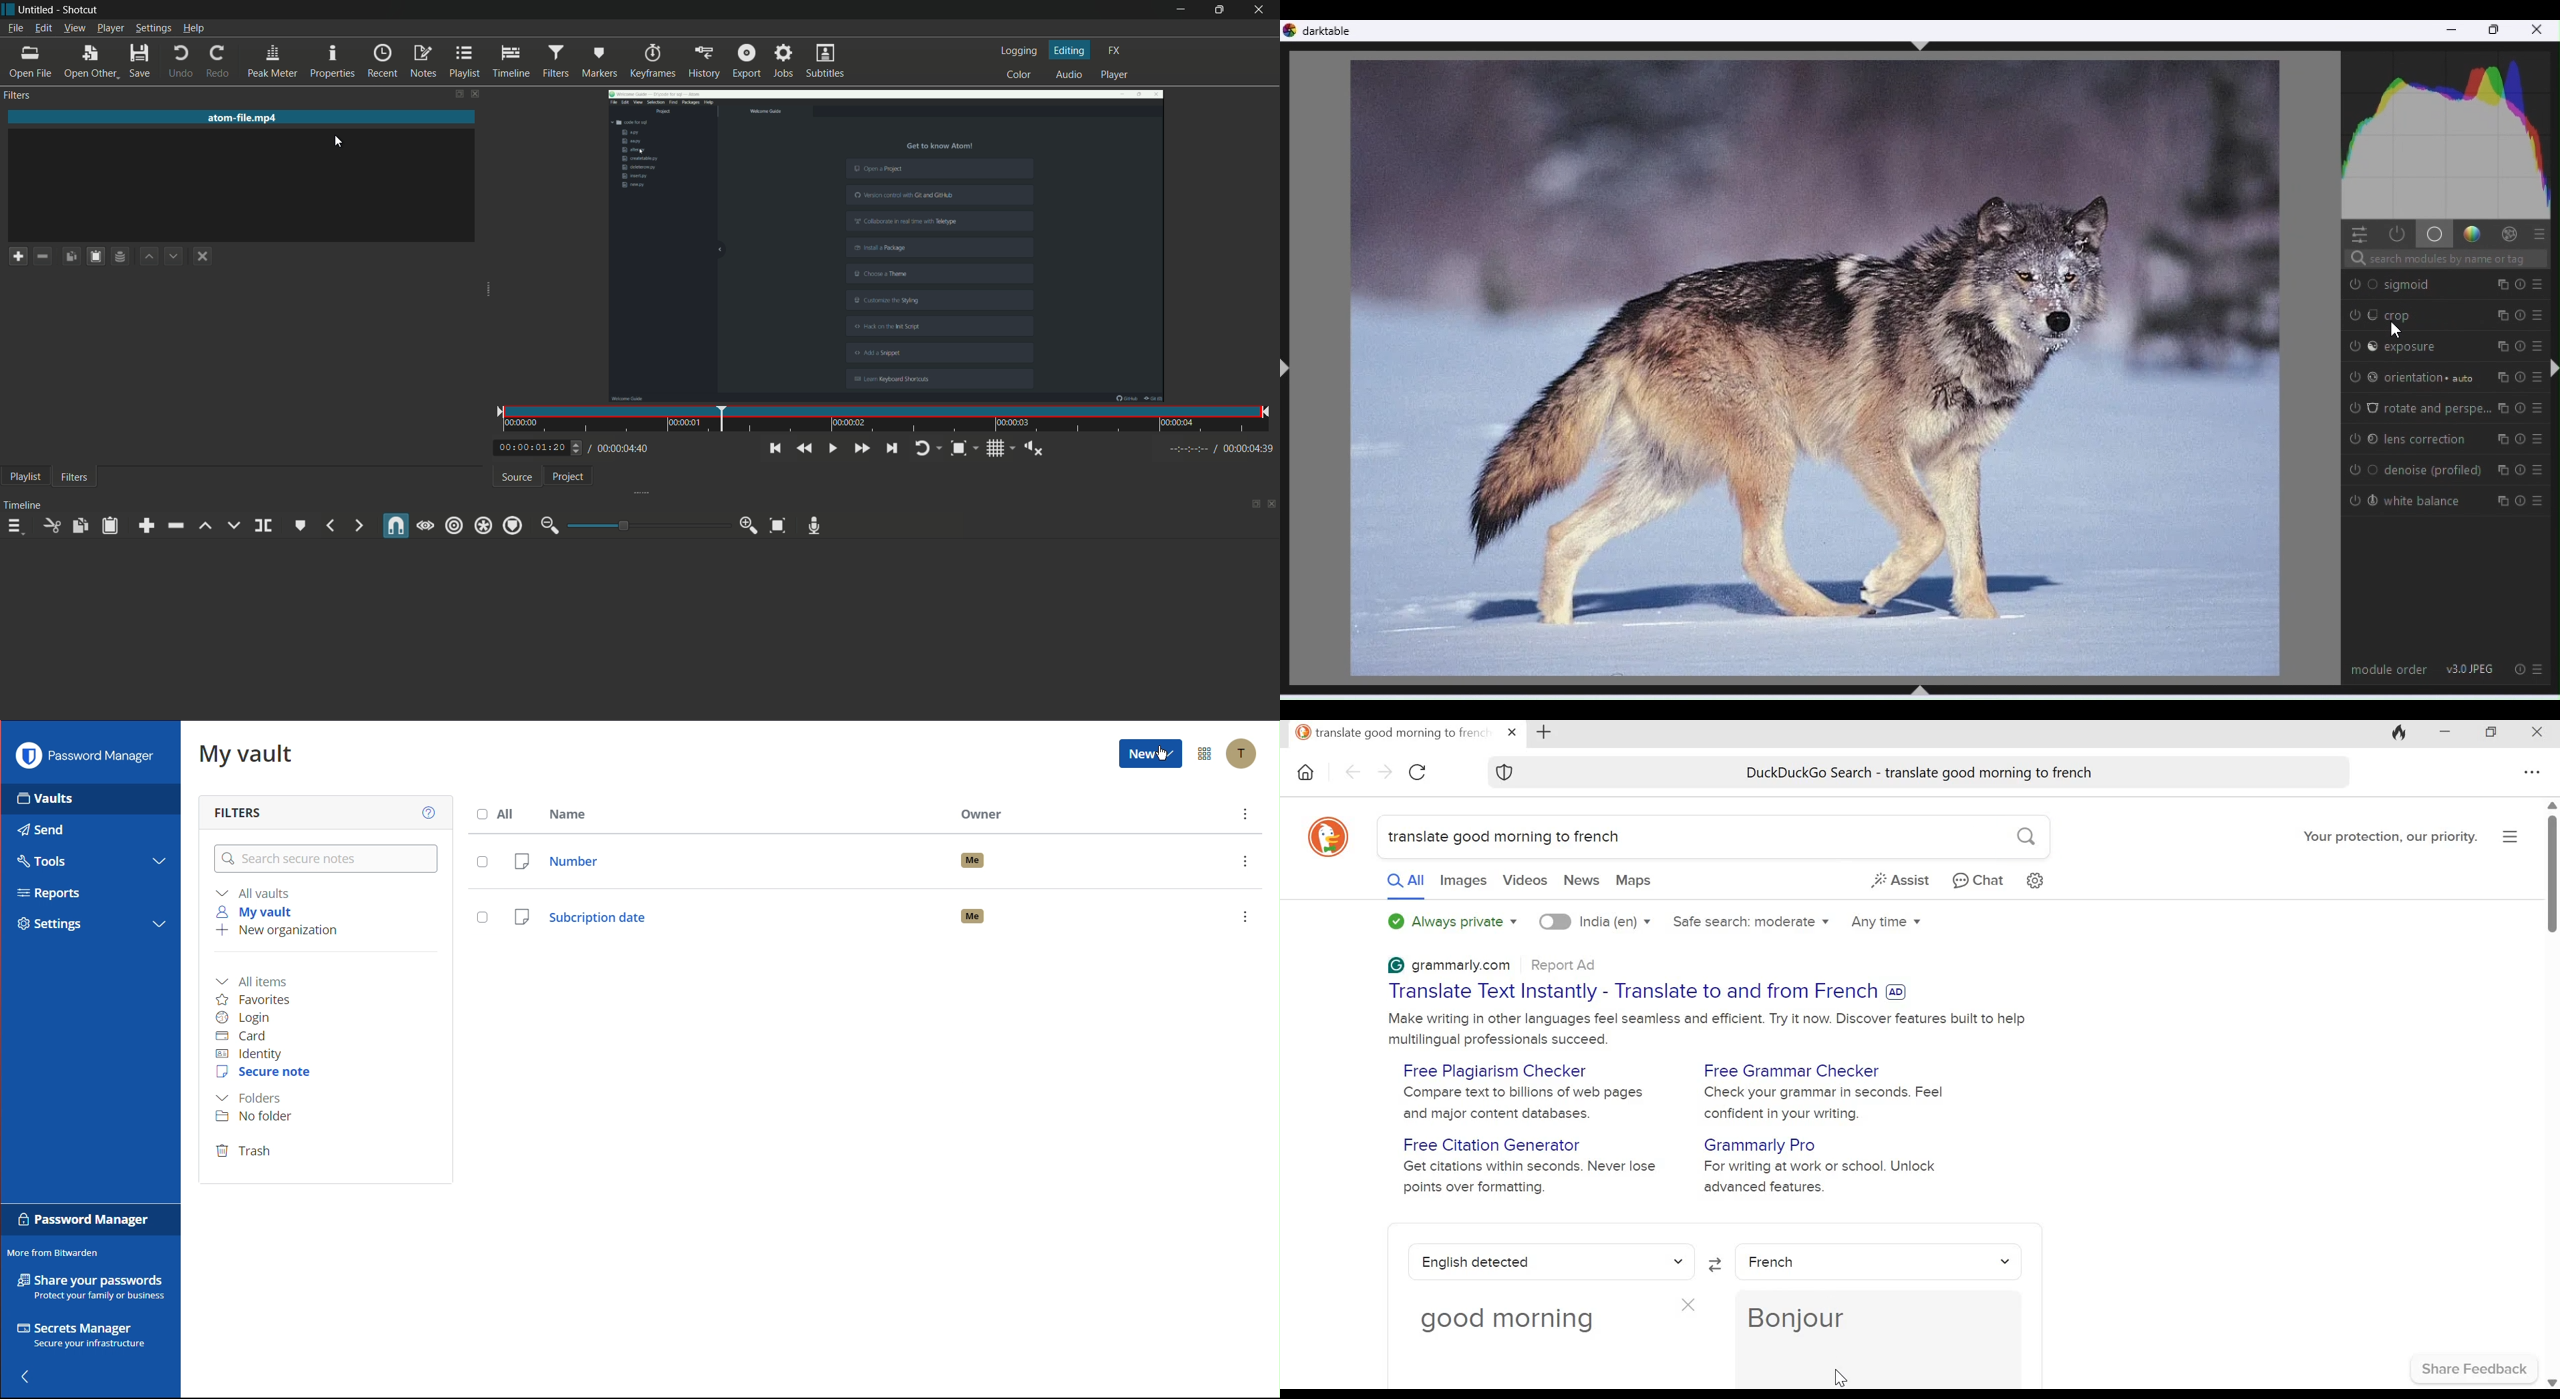 This screenshot has width=2576, height=1400. What do you see at coordinates (2451, 33) in the screenshot?
I see `Minimise` at bounding box center [2451, 33].